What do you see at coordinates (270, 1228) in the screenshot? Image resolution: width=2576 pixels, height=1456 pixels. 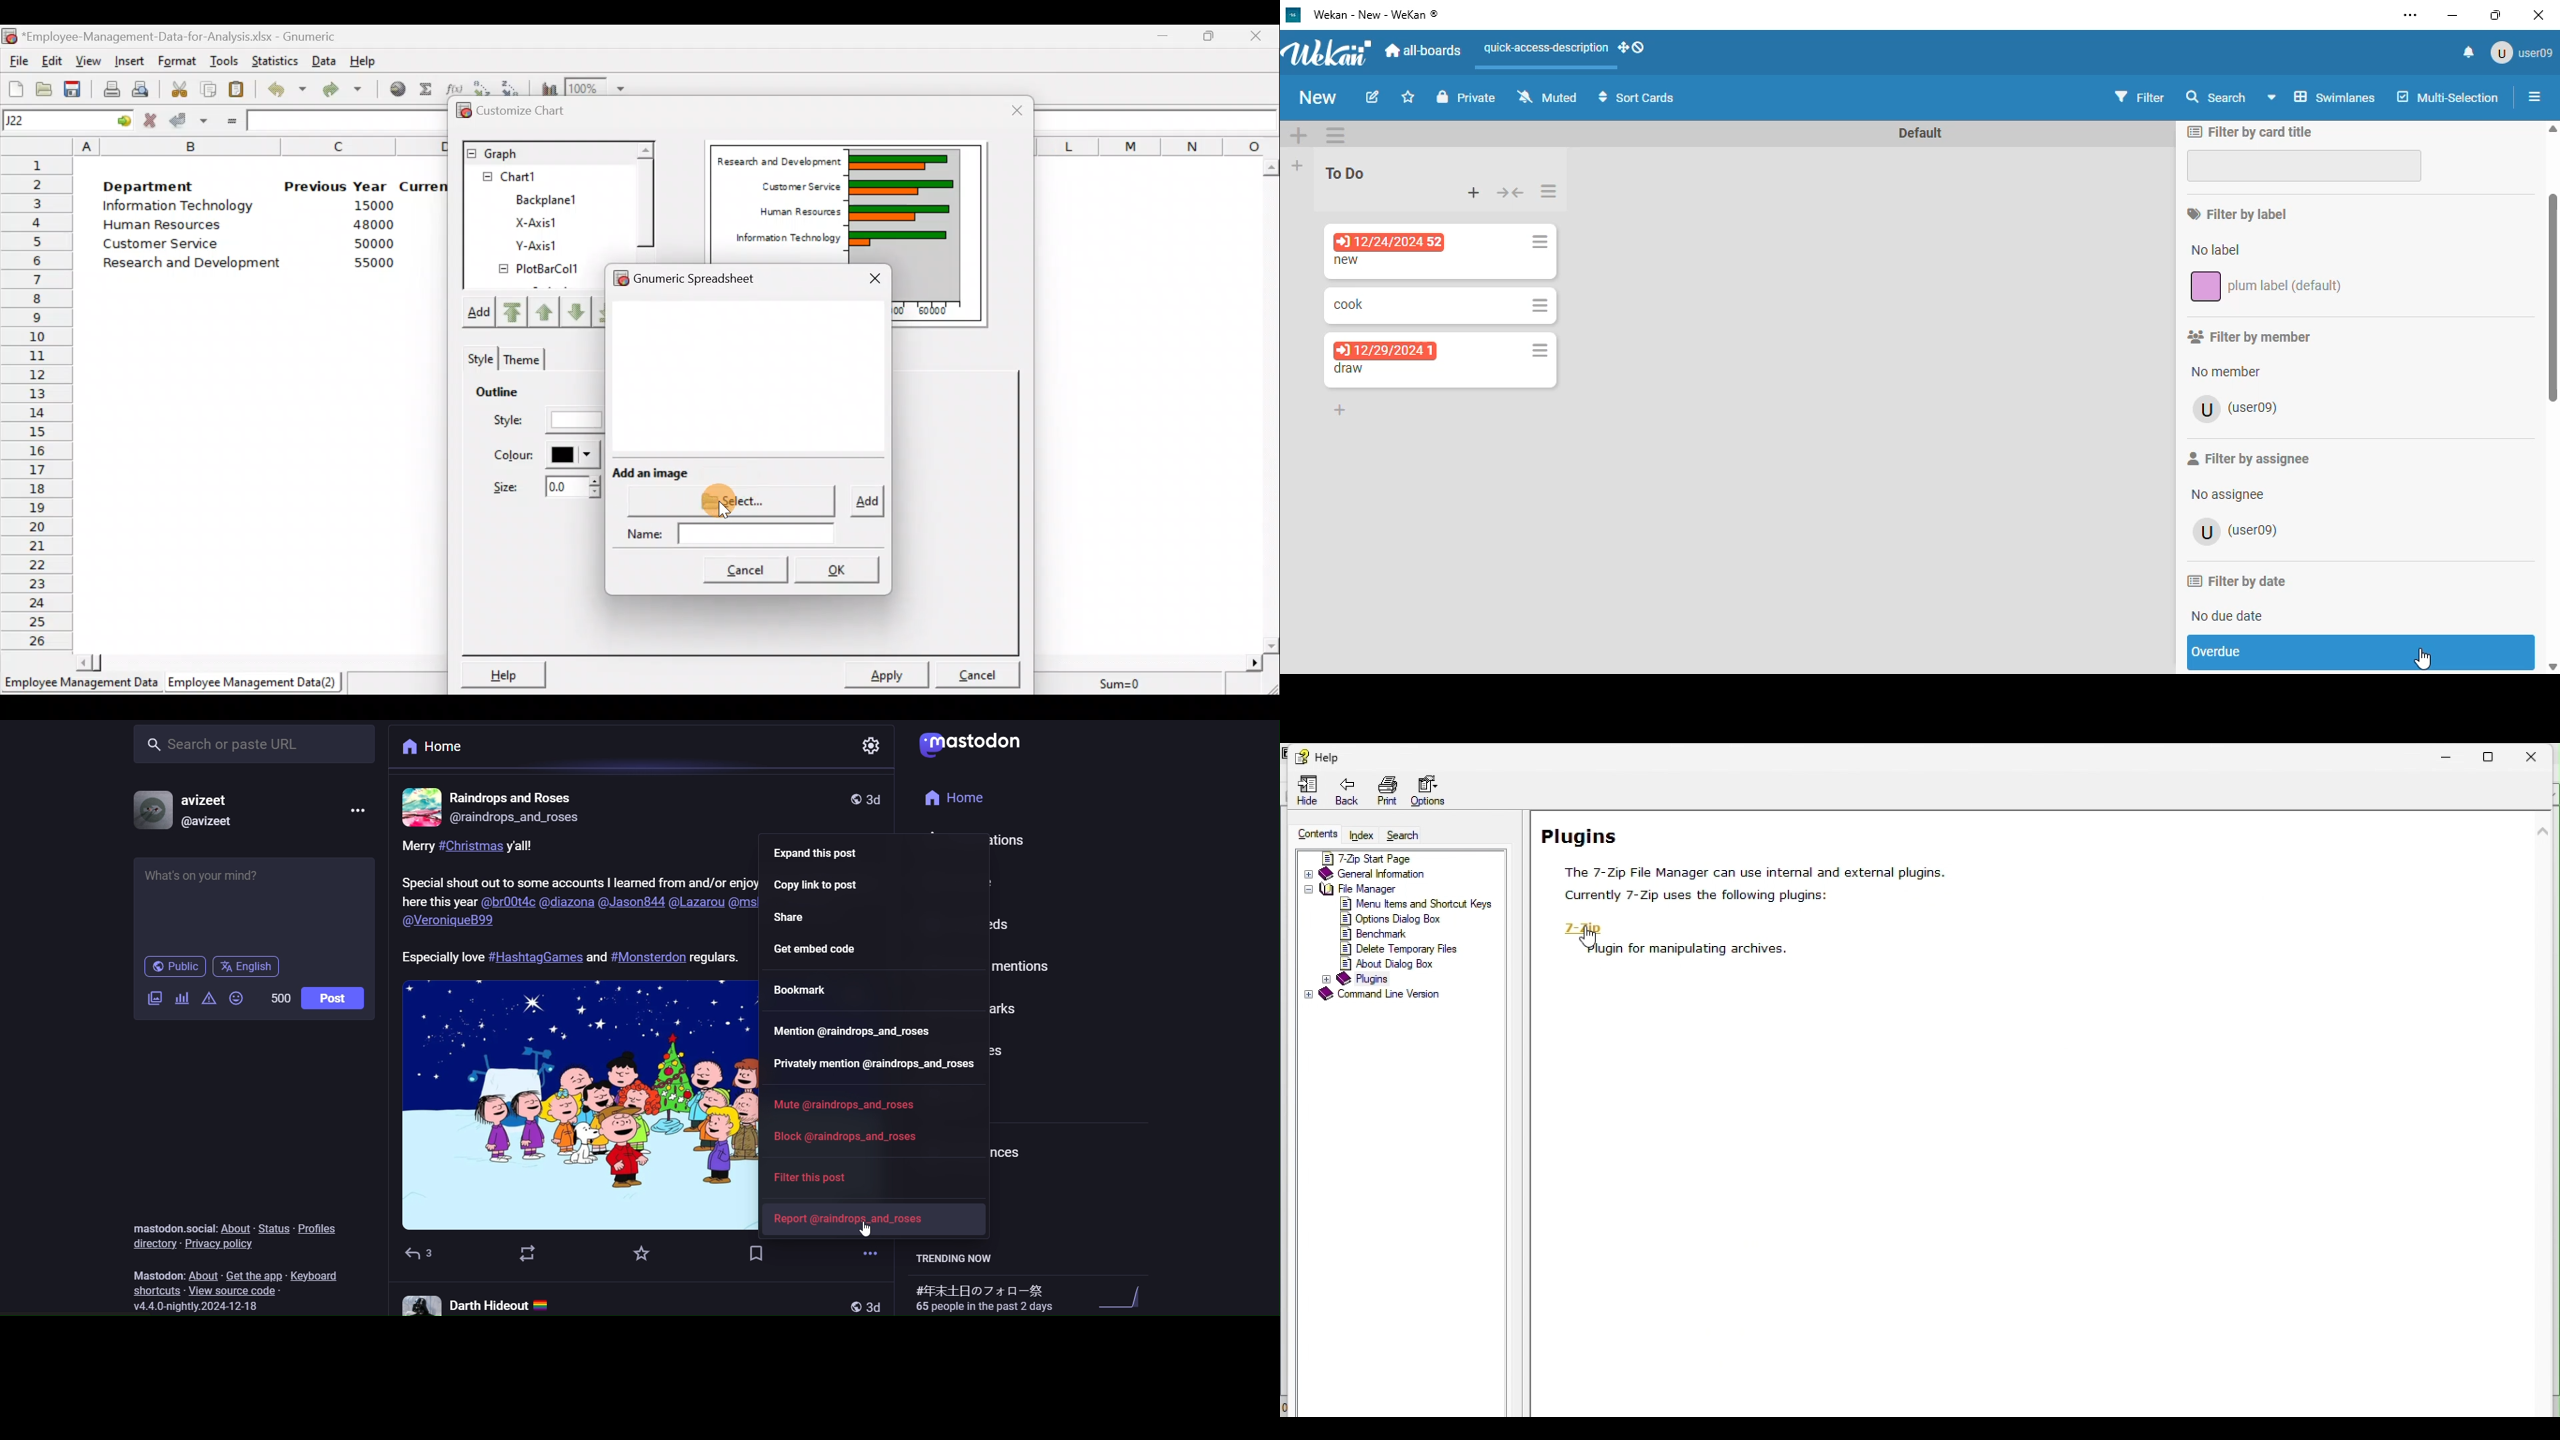 I see `status` at bounding box center [270, 1228].